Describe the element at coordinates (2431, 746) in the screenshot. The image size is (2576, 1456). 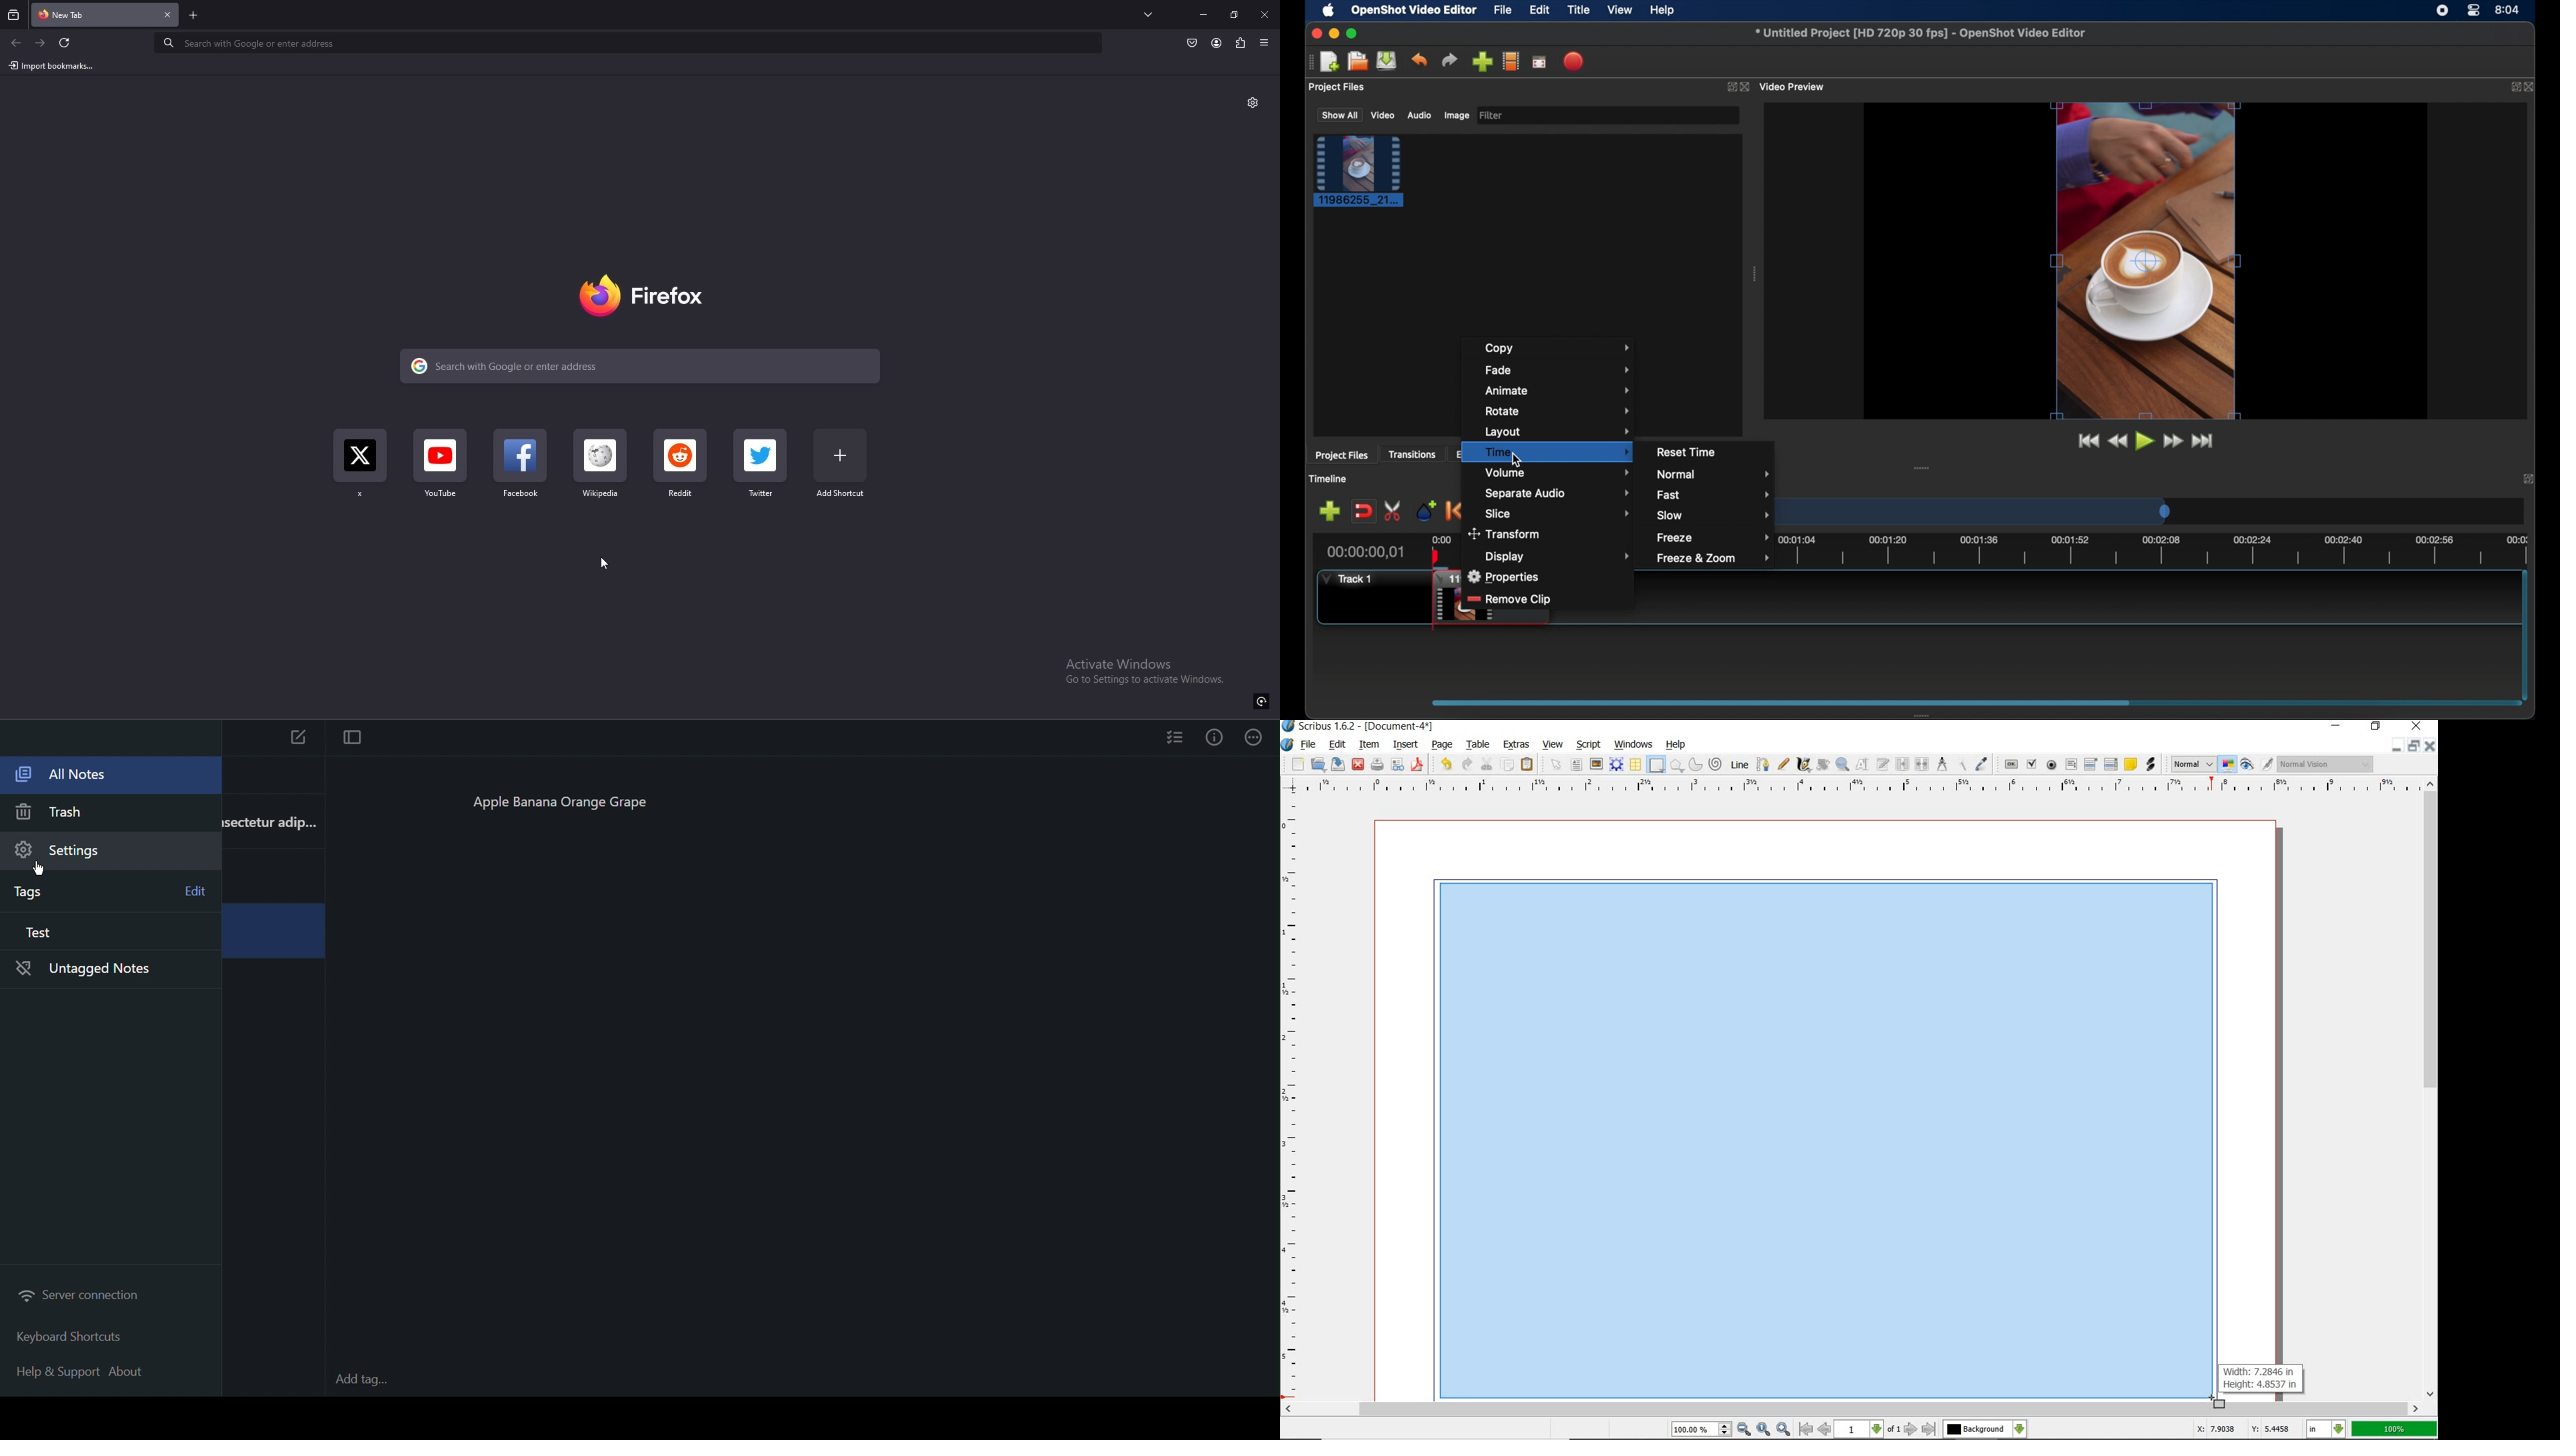
I see `close` at that location.